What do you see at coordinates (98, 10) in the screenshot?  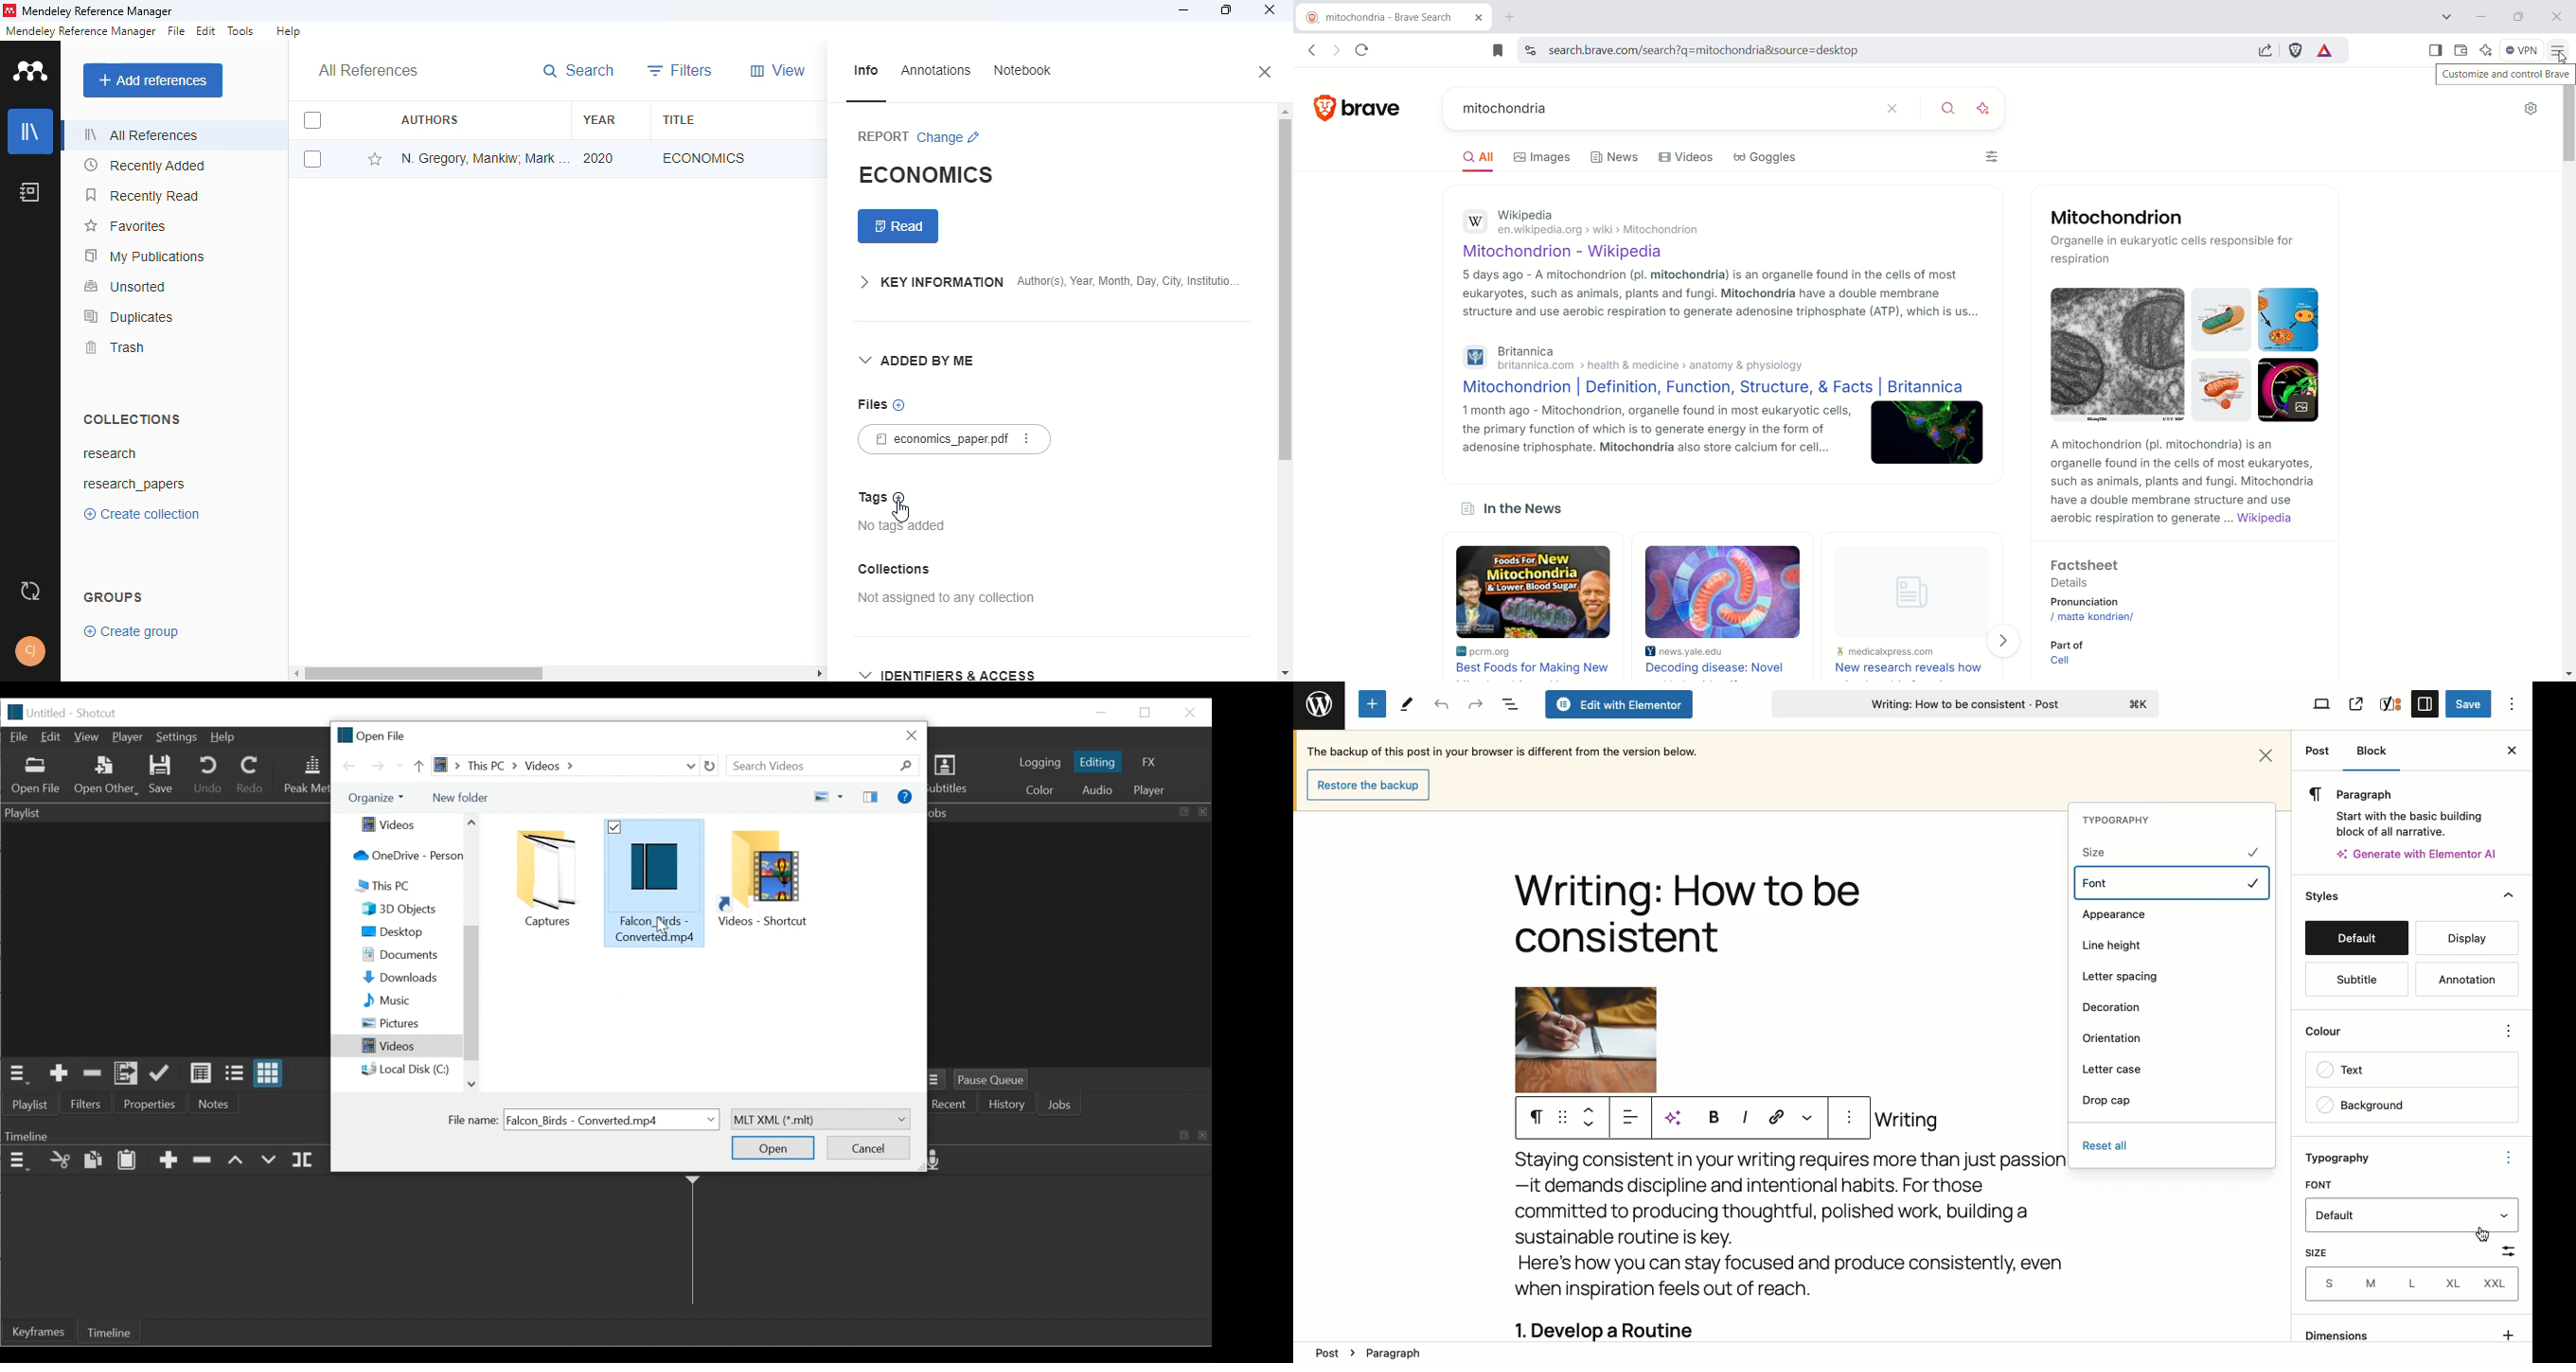 I see `mendeley reference manager` at bounding box center [98, 10].